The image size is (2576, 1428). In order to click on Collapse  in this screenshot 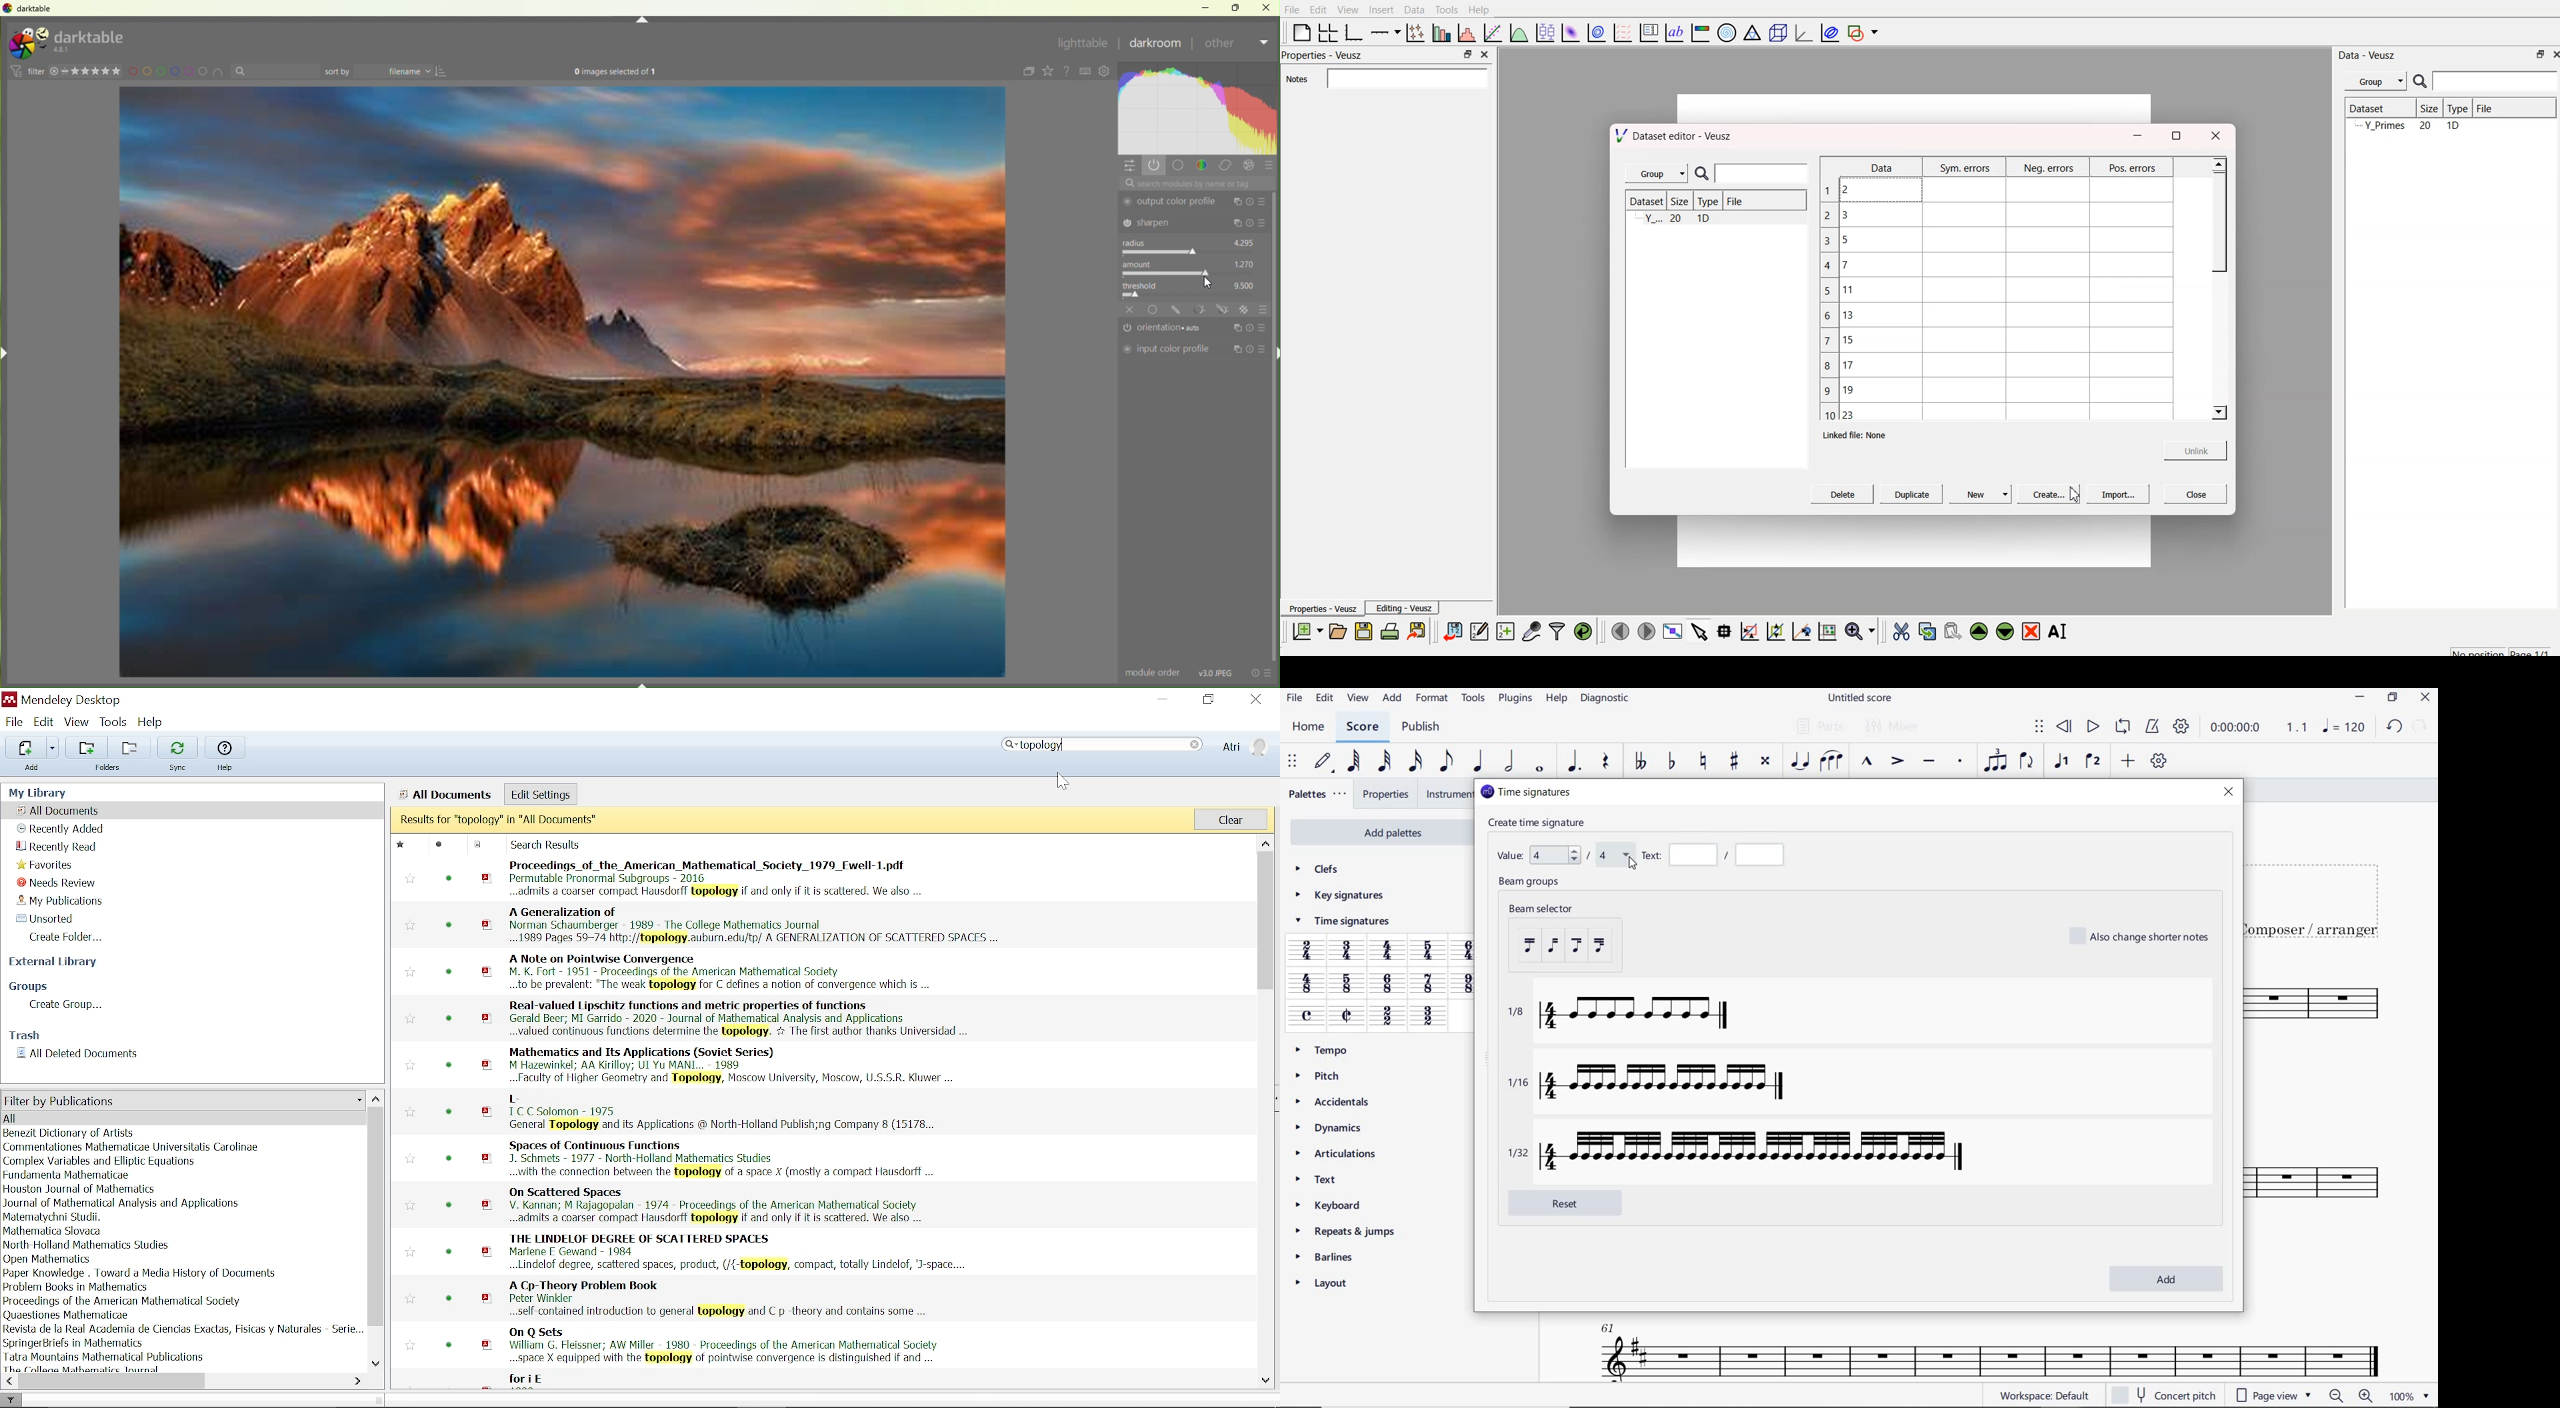, I will do `click(642, 20)`.